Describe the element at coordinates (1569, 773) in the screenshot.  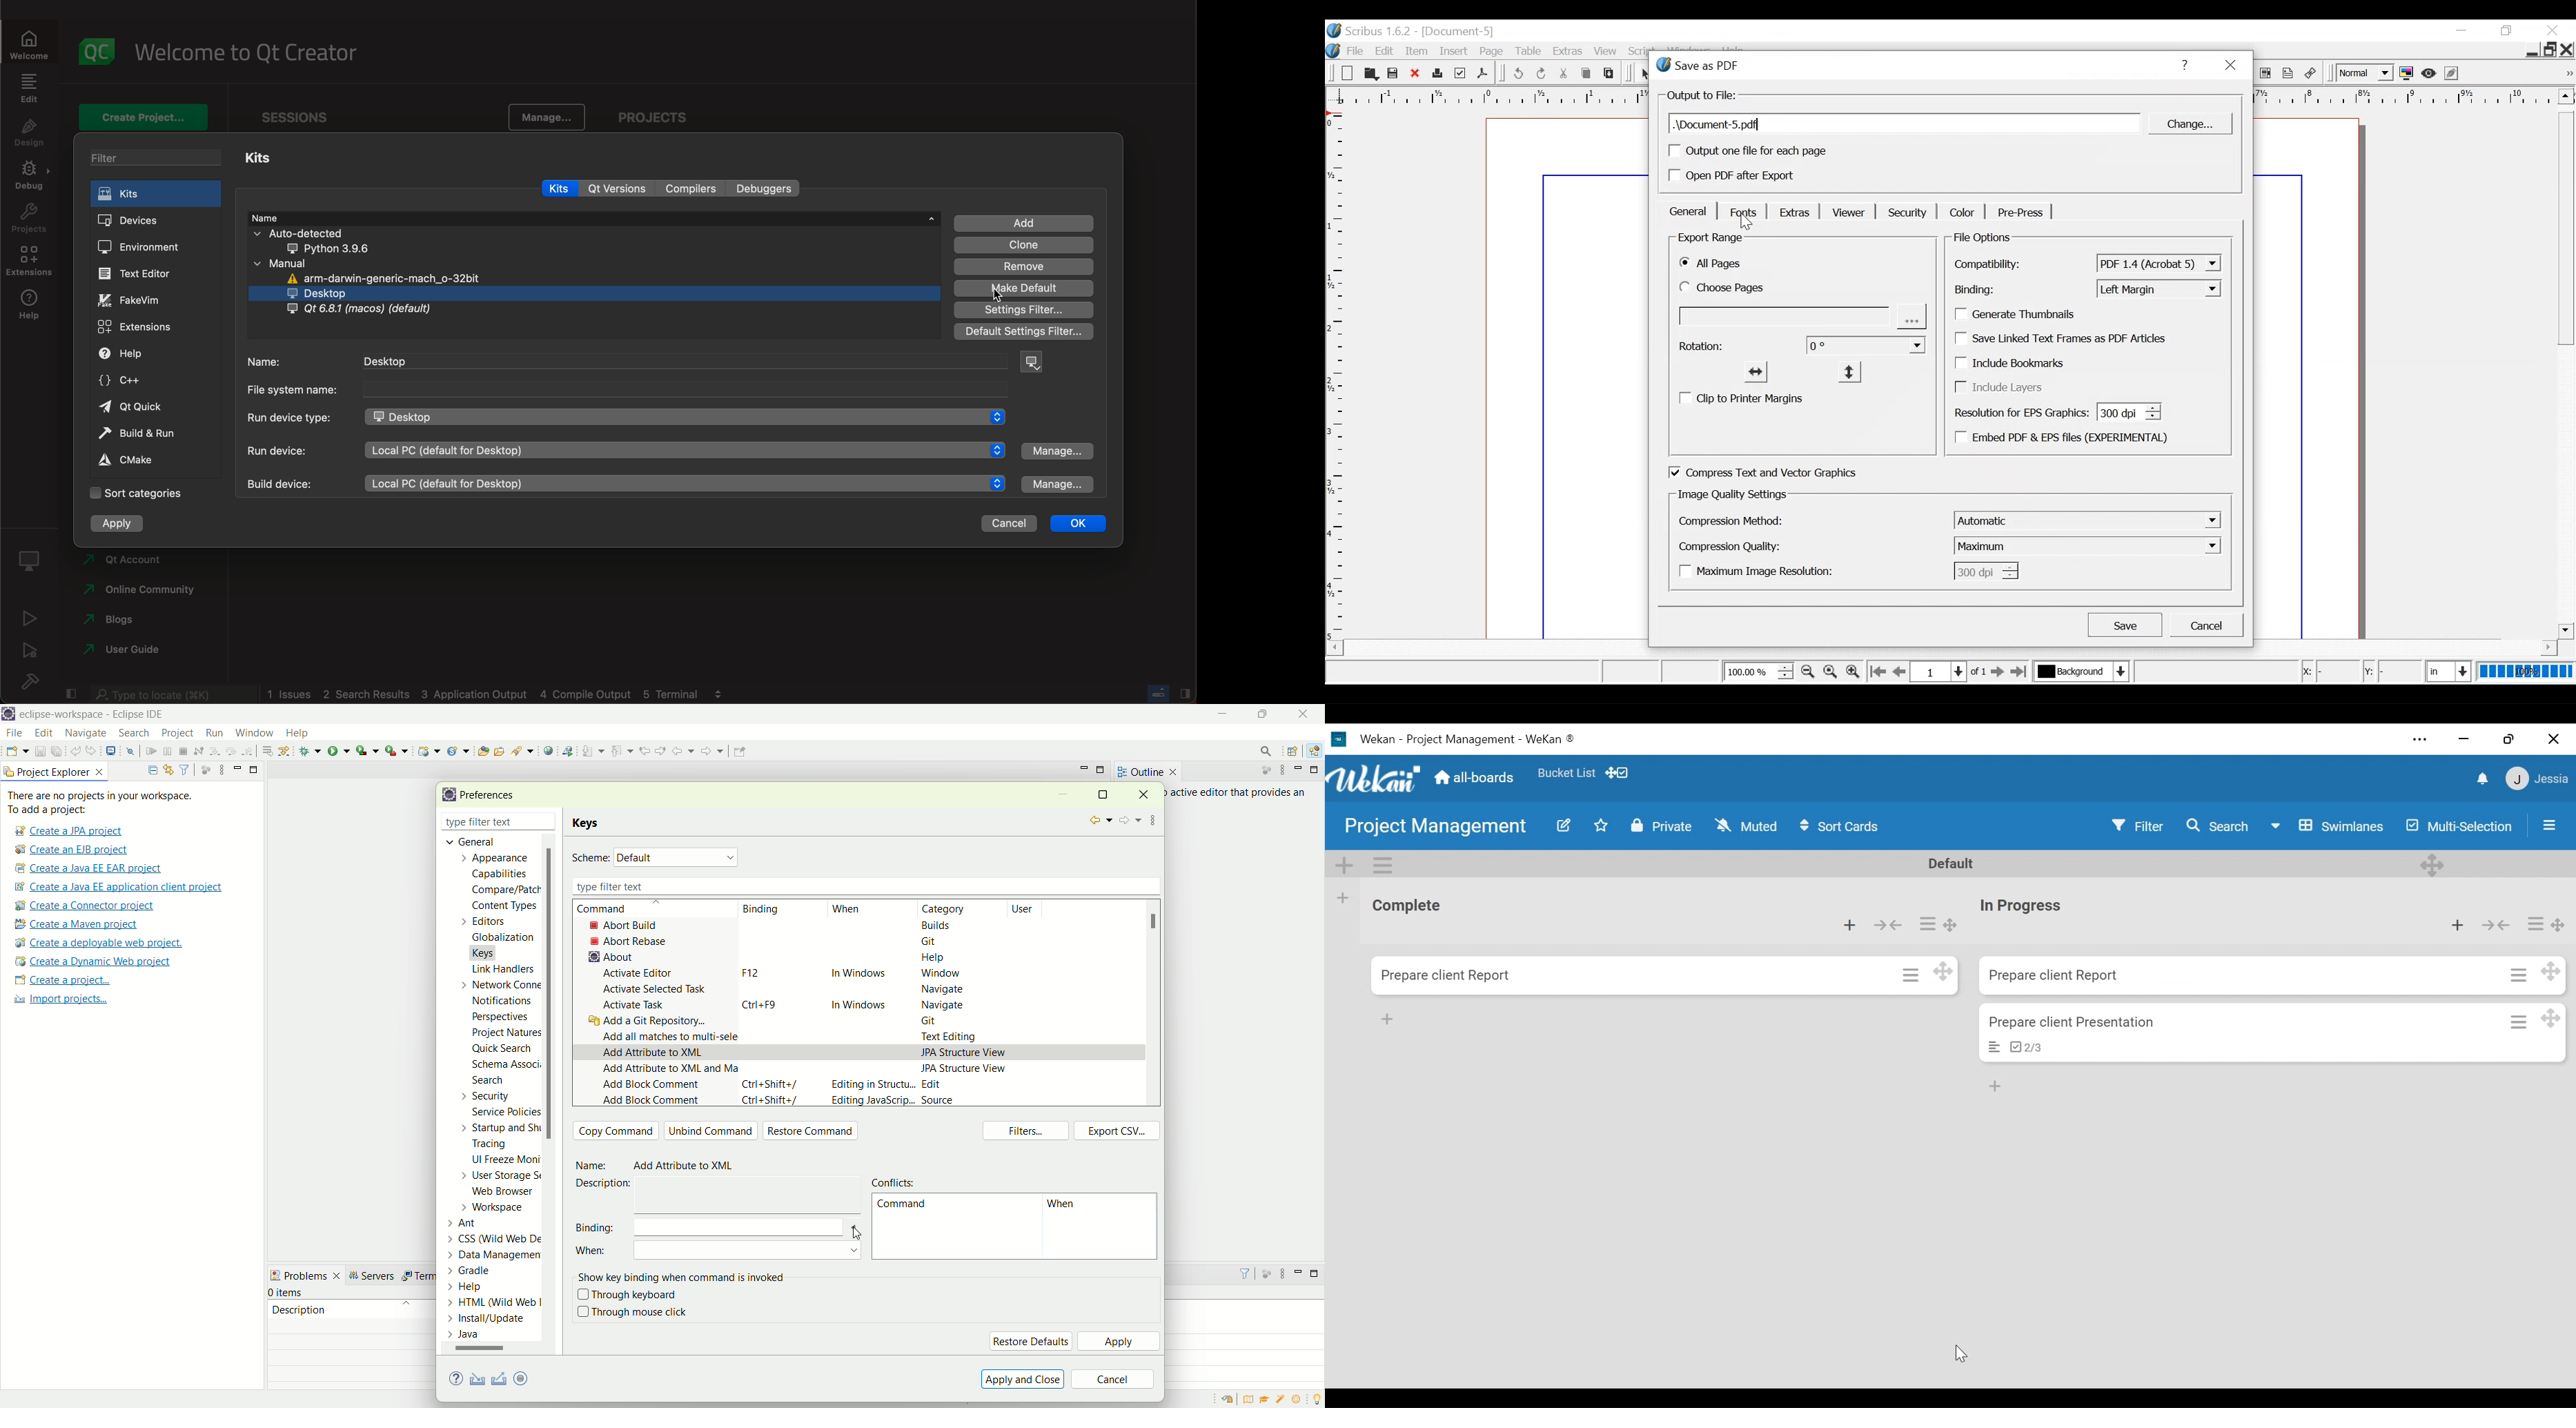
I see `Favorites` at that location.